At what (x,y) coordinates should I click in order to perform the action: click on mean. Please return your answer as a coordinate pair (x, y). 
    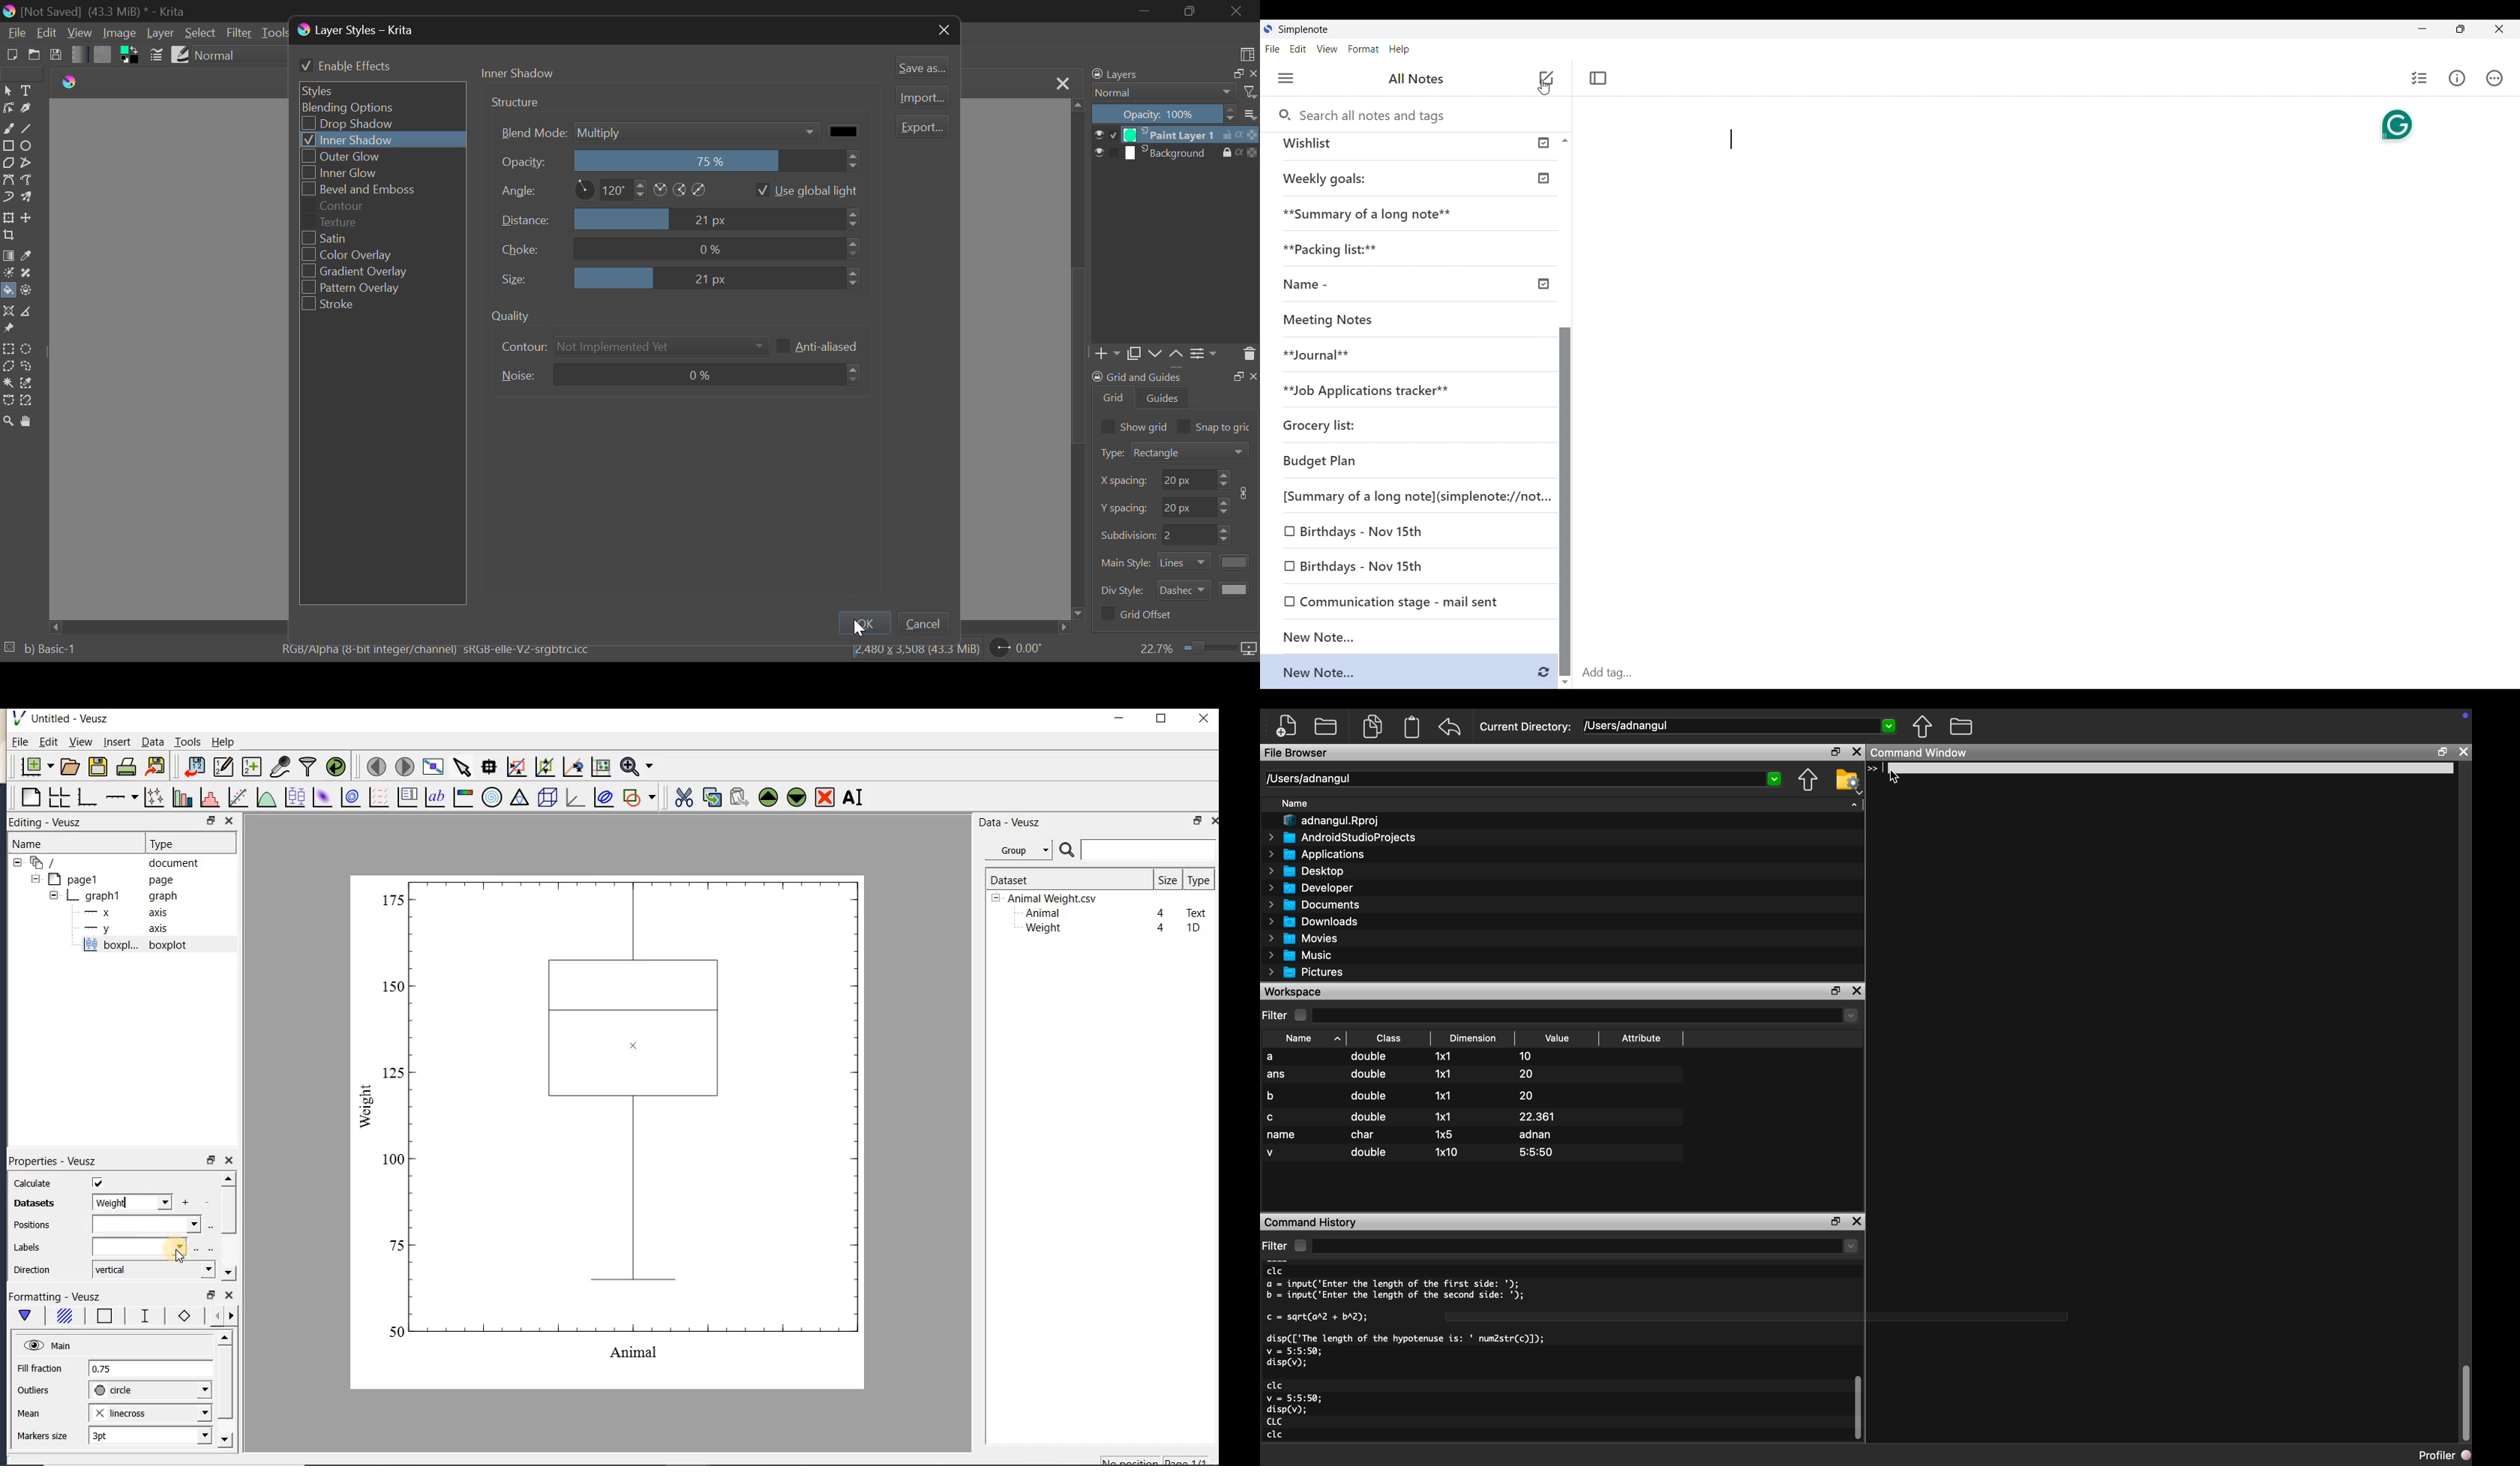
    Looking at the image, I should click on (30, 1412).